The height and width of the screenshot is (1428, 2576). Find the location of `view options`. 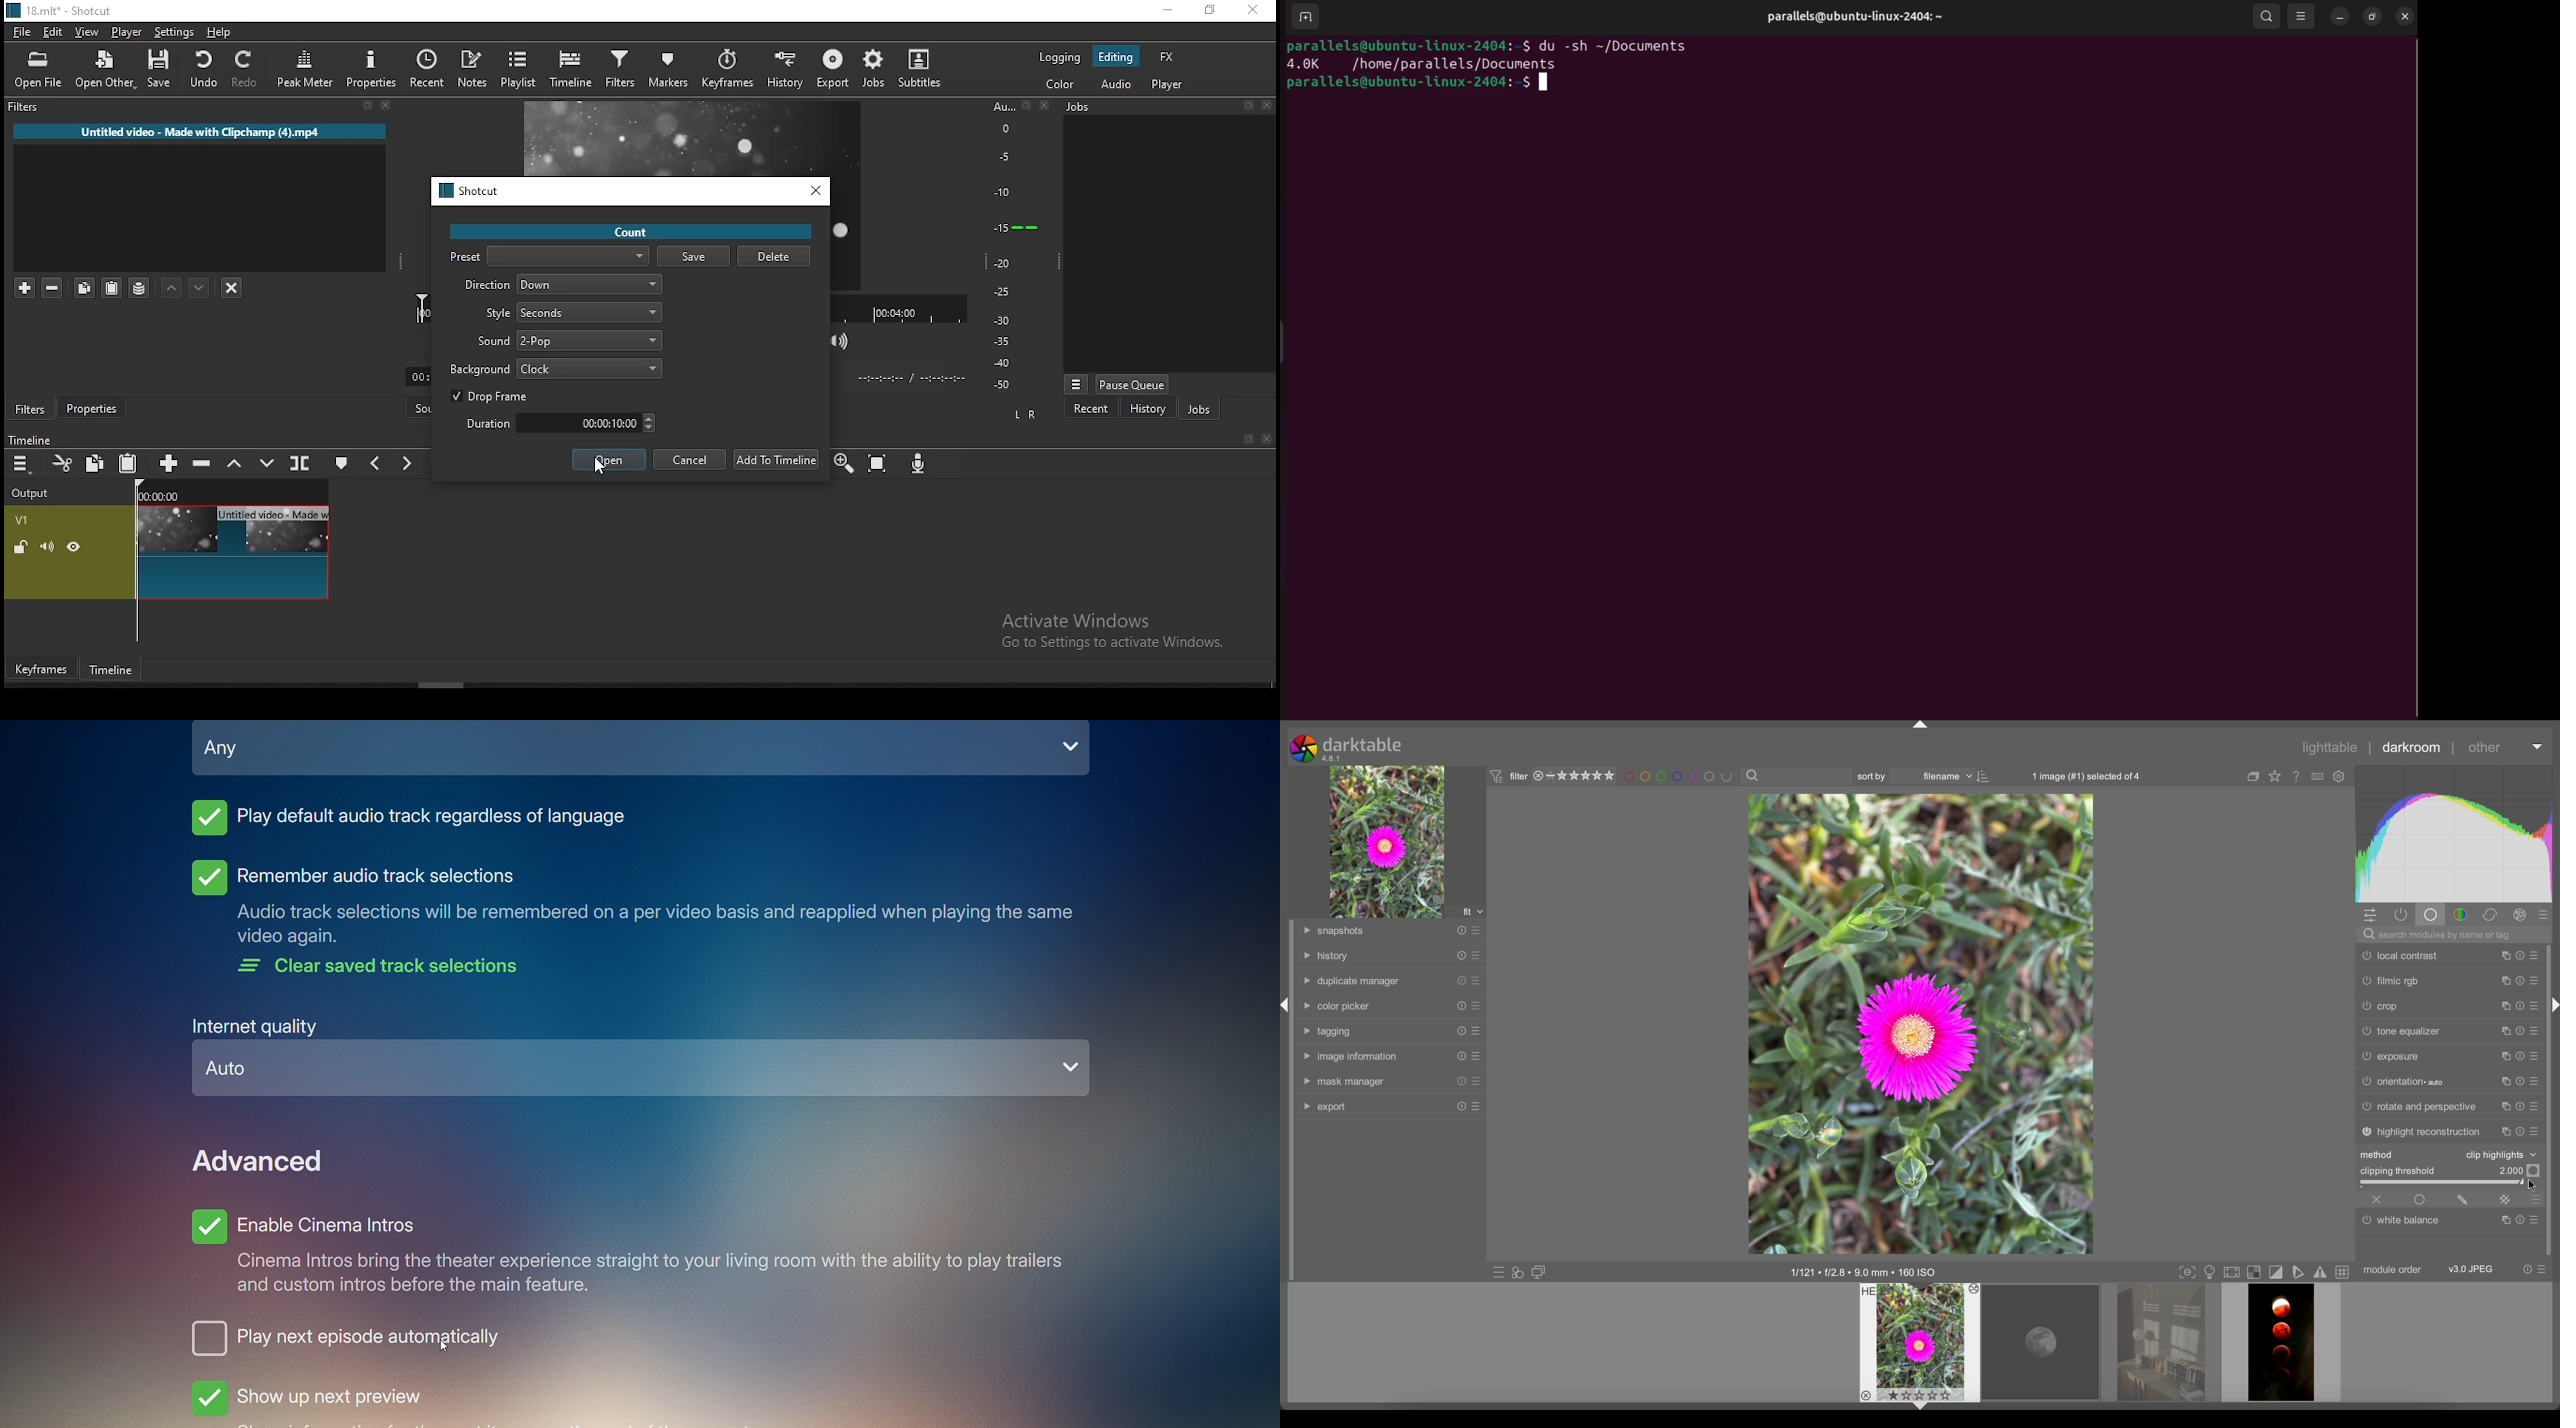

view options is located at coordinates (2302, 16).